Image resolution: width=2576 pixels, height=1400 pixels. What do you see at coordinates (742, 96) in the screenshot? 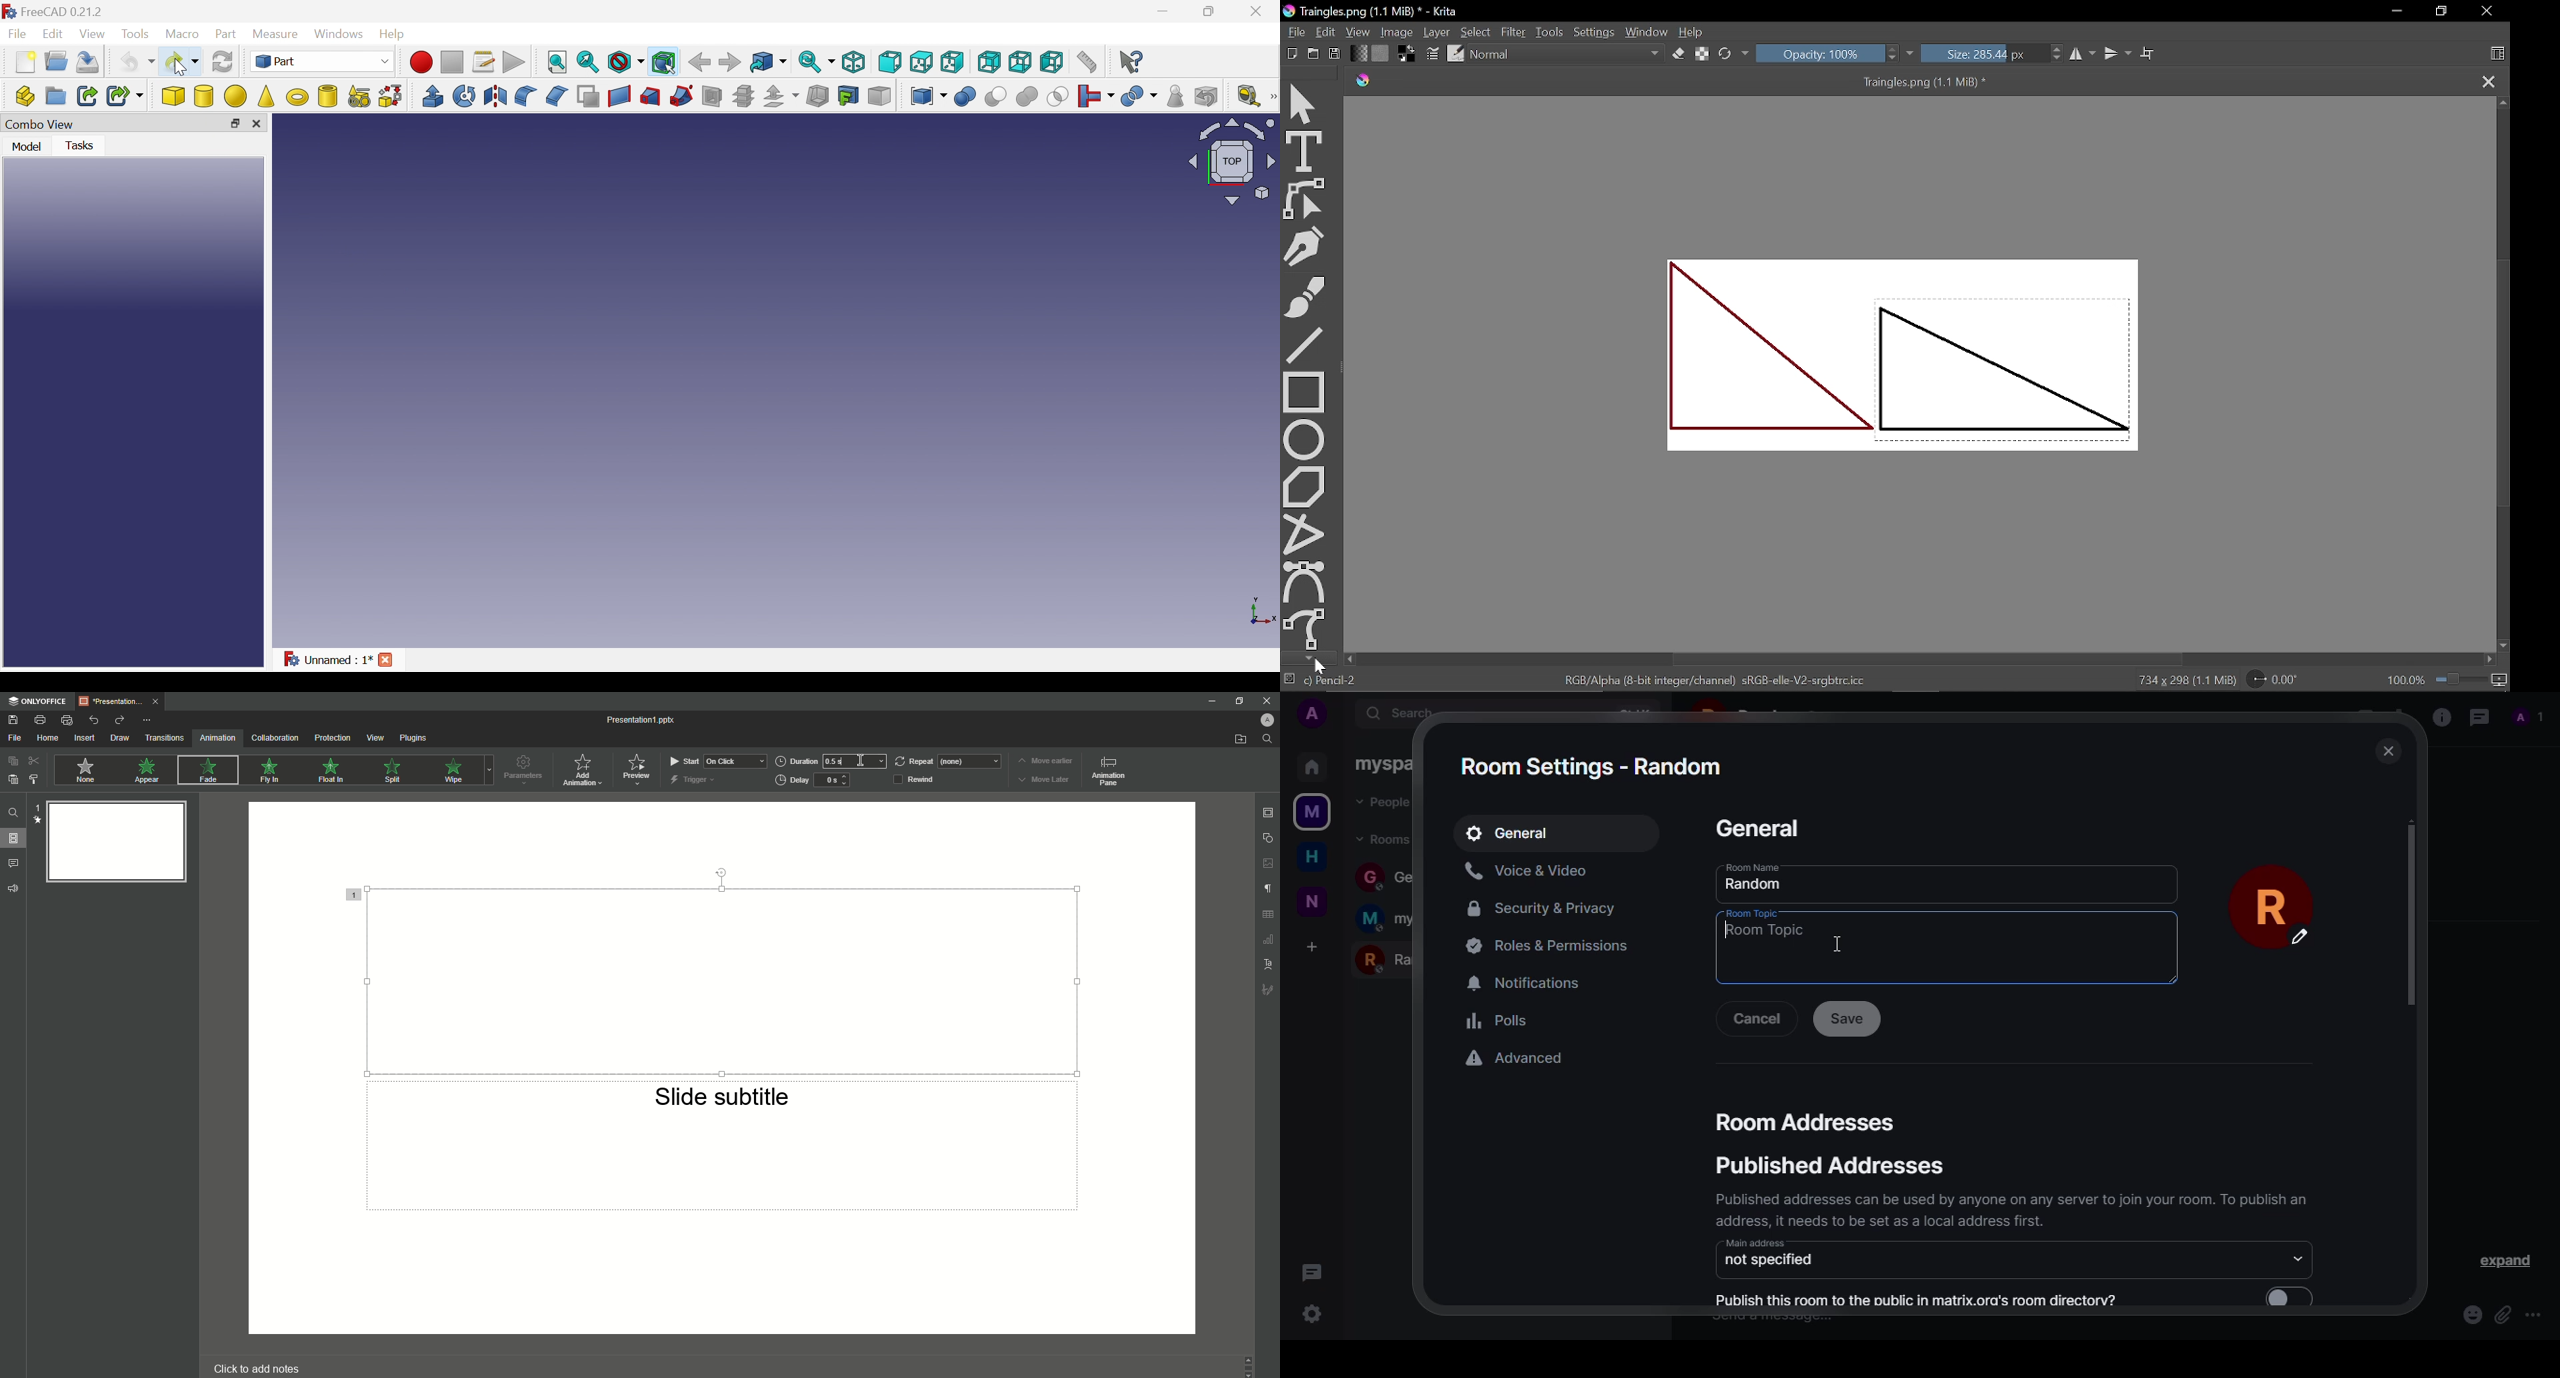
I see `Cross-sections` at bounding box center [742, 96].